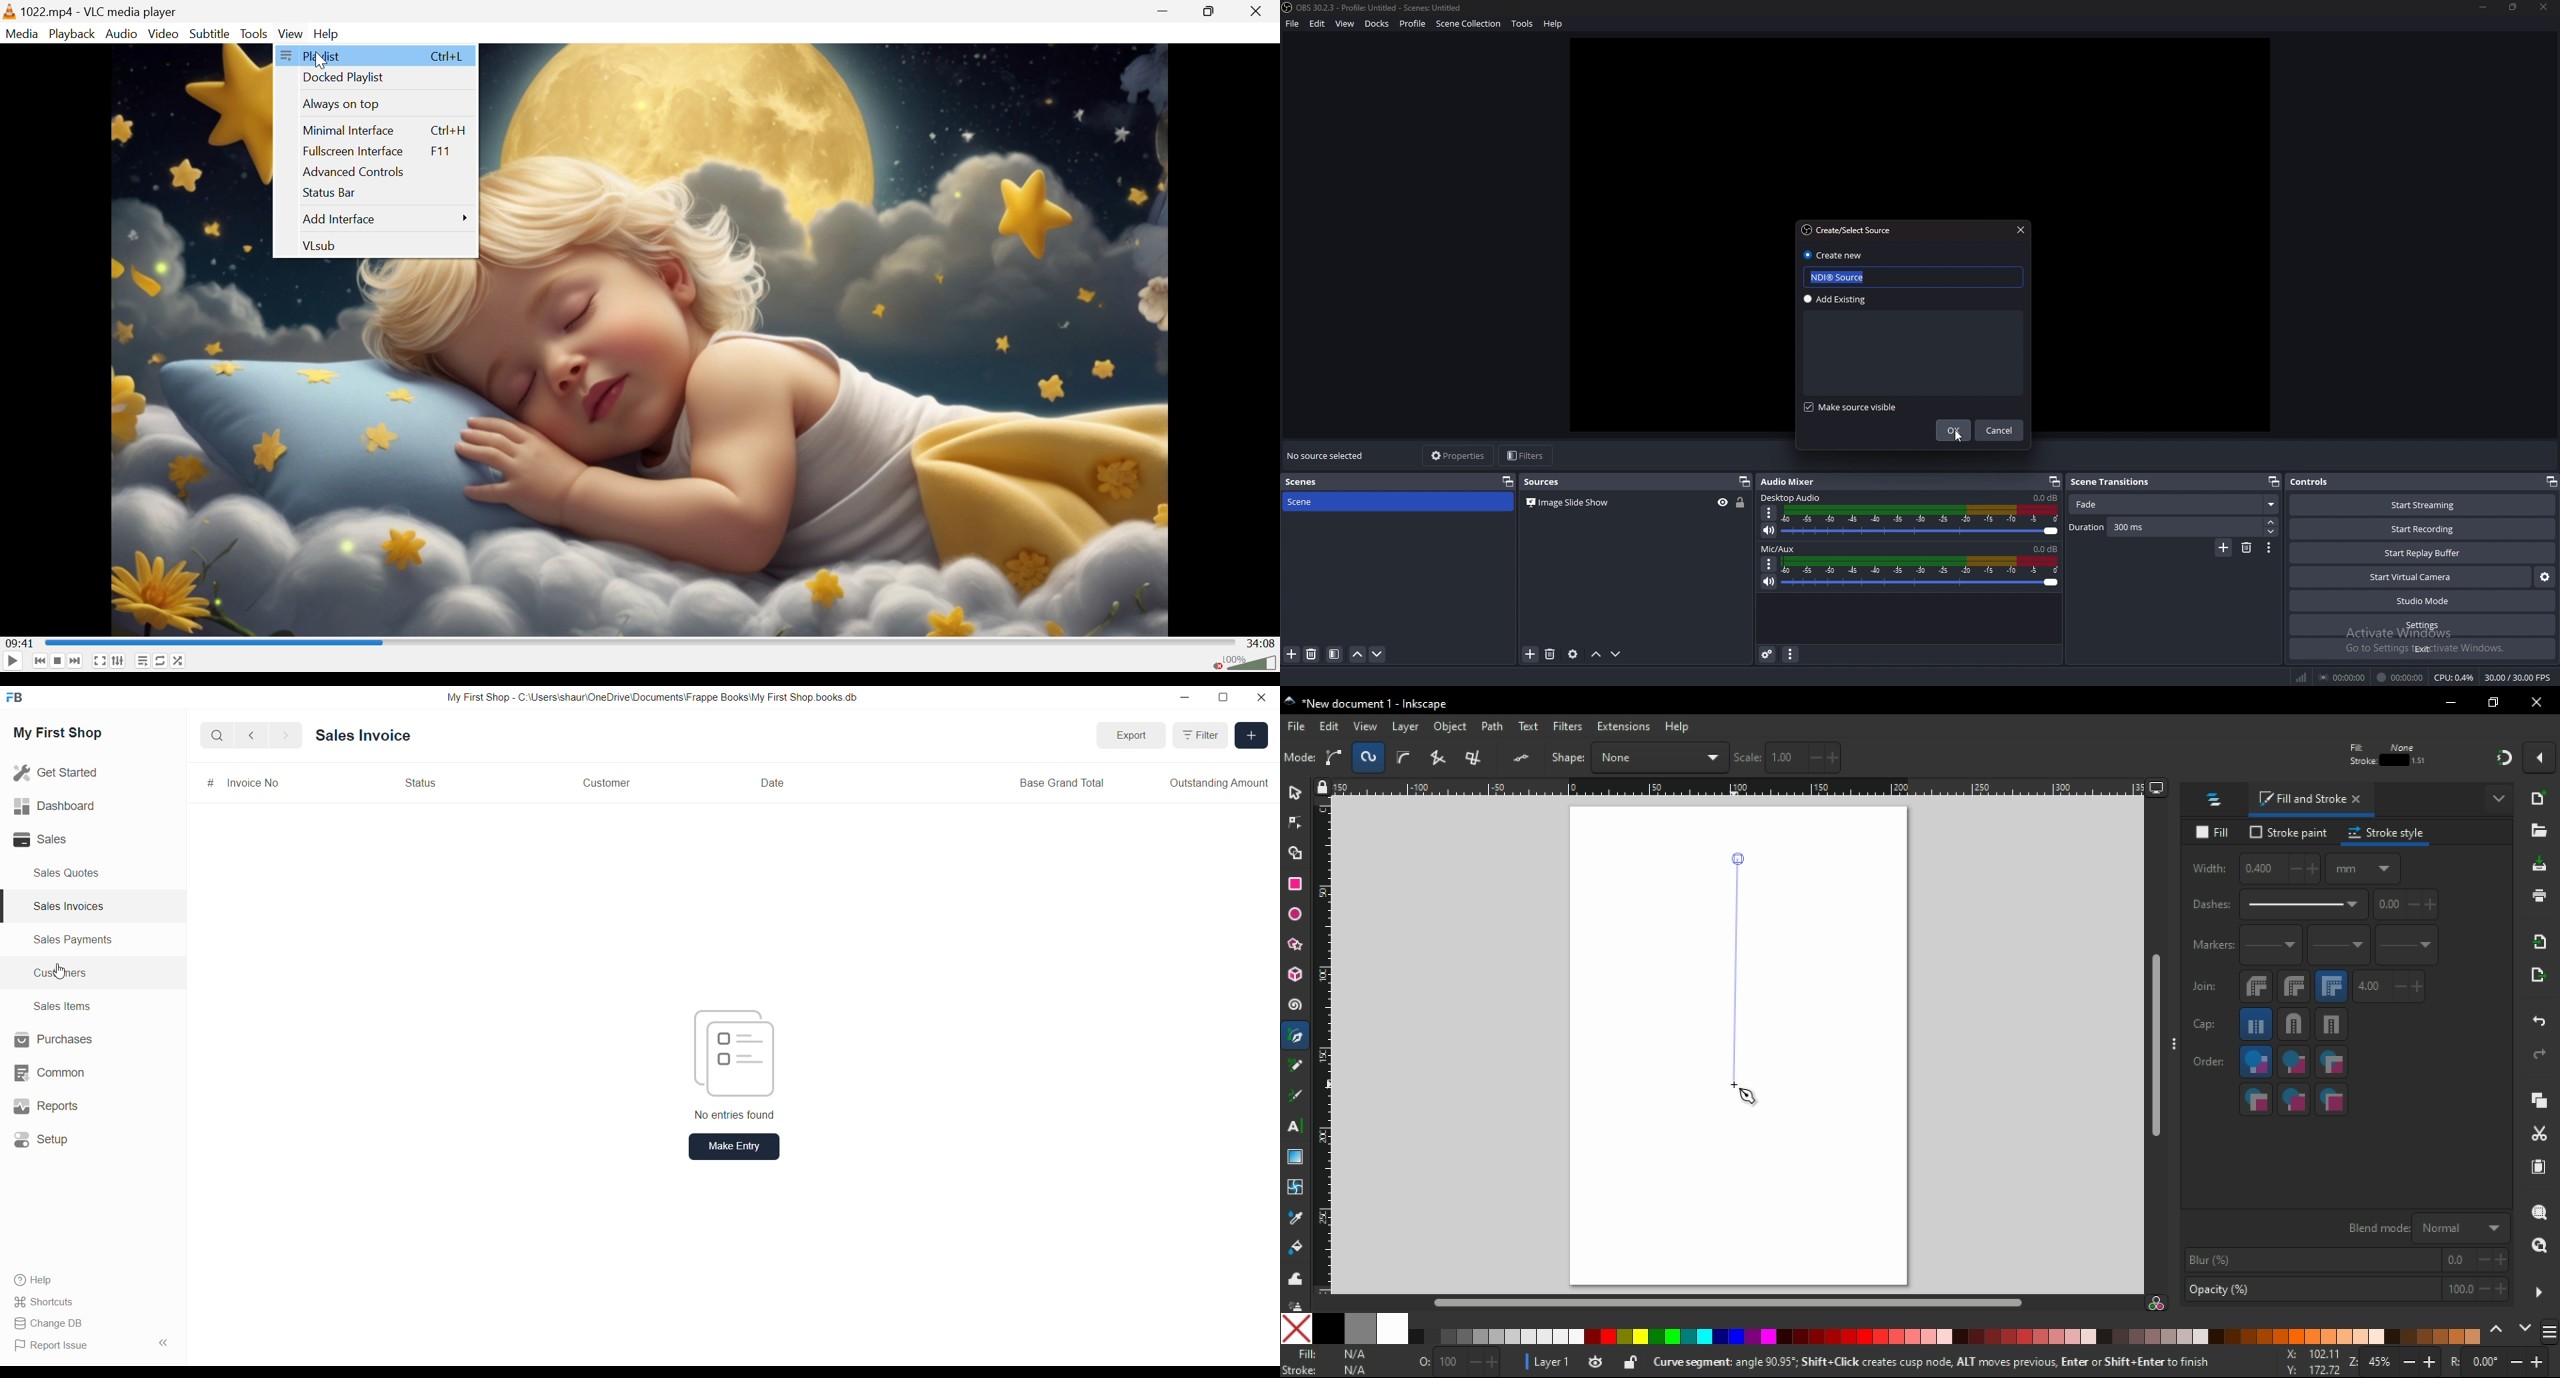 Image resolution: width=2576 pixels, height=1400 pixels. Describe the element at coordinates (2124, 758) in the screenshot. I see `lock` at that location.